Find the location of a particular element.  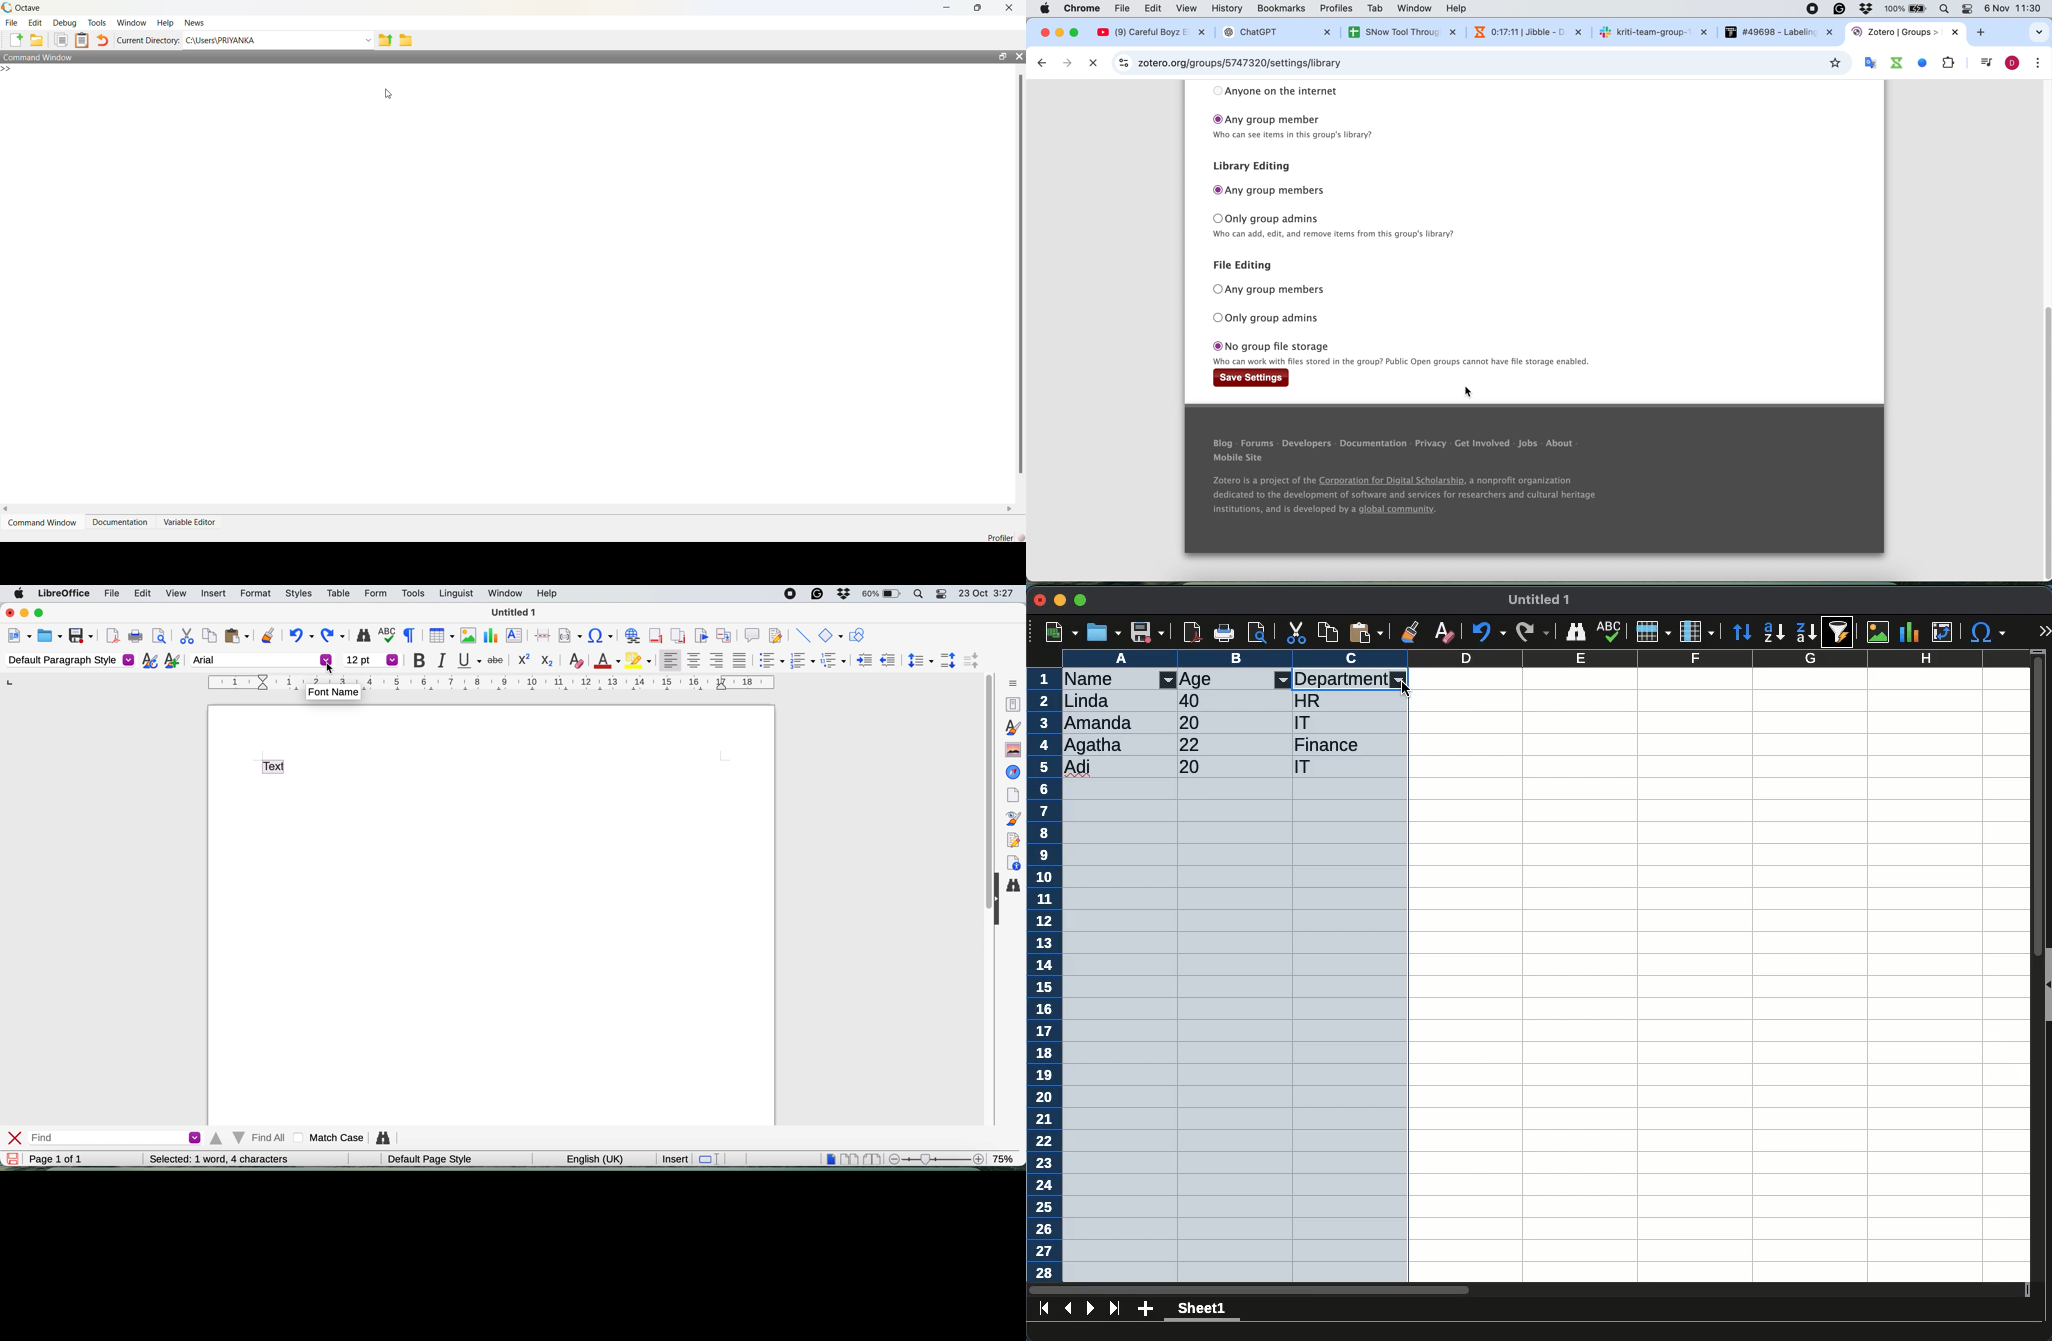

align center is located at coordinates (694, 661).